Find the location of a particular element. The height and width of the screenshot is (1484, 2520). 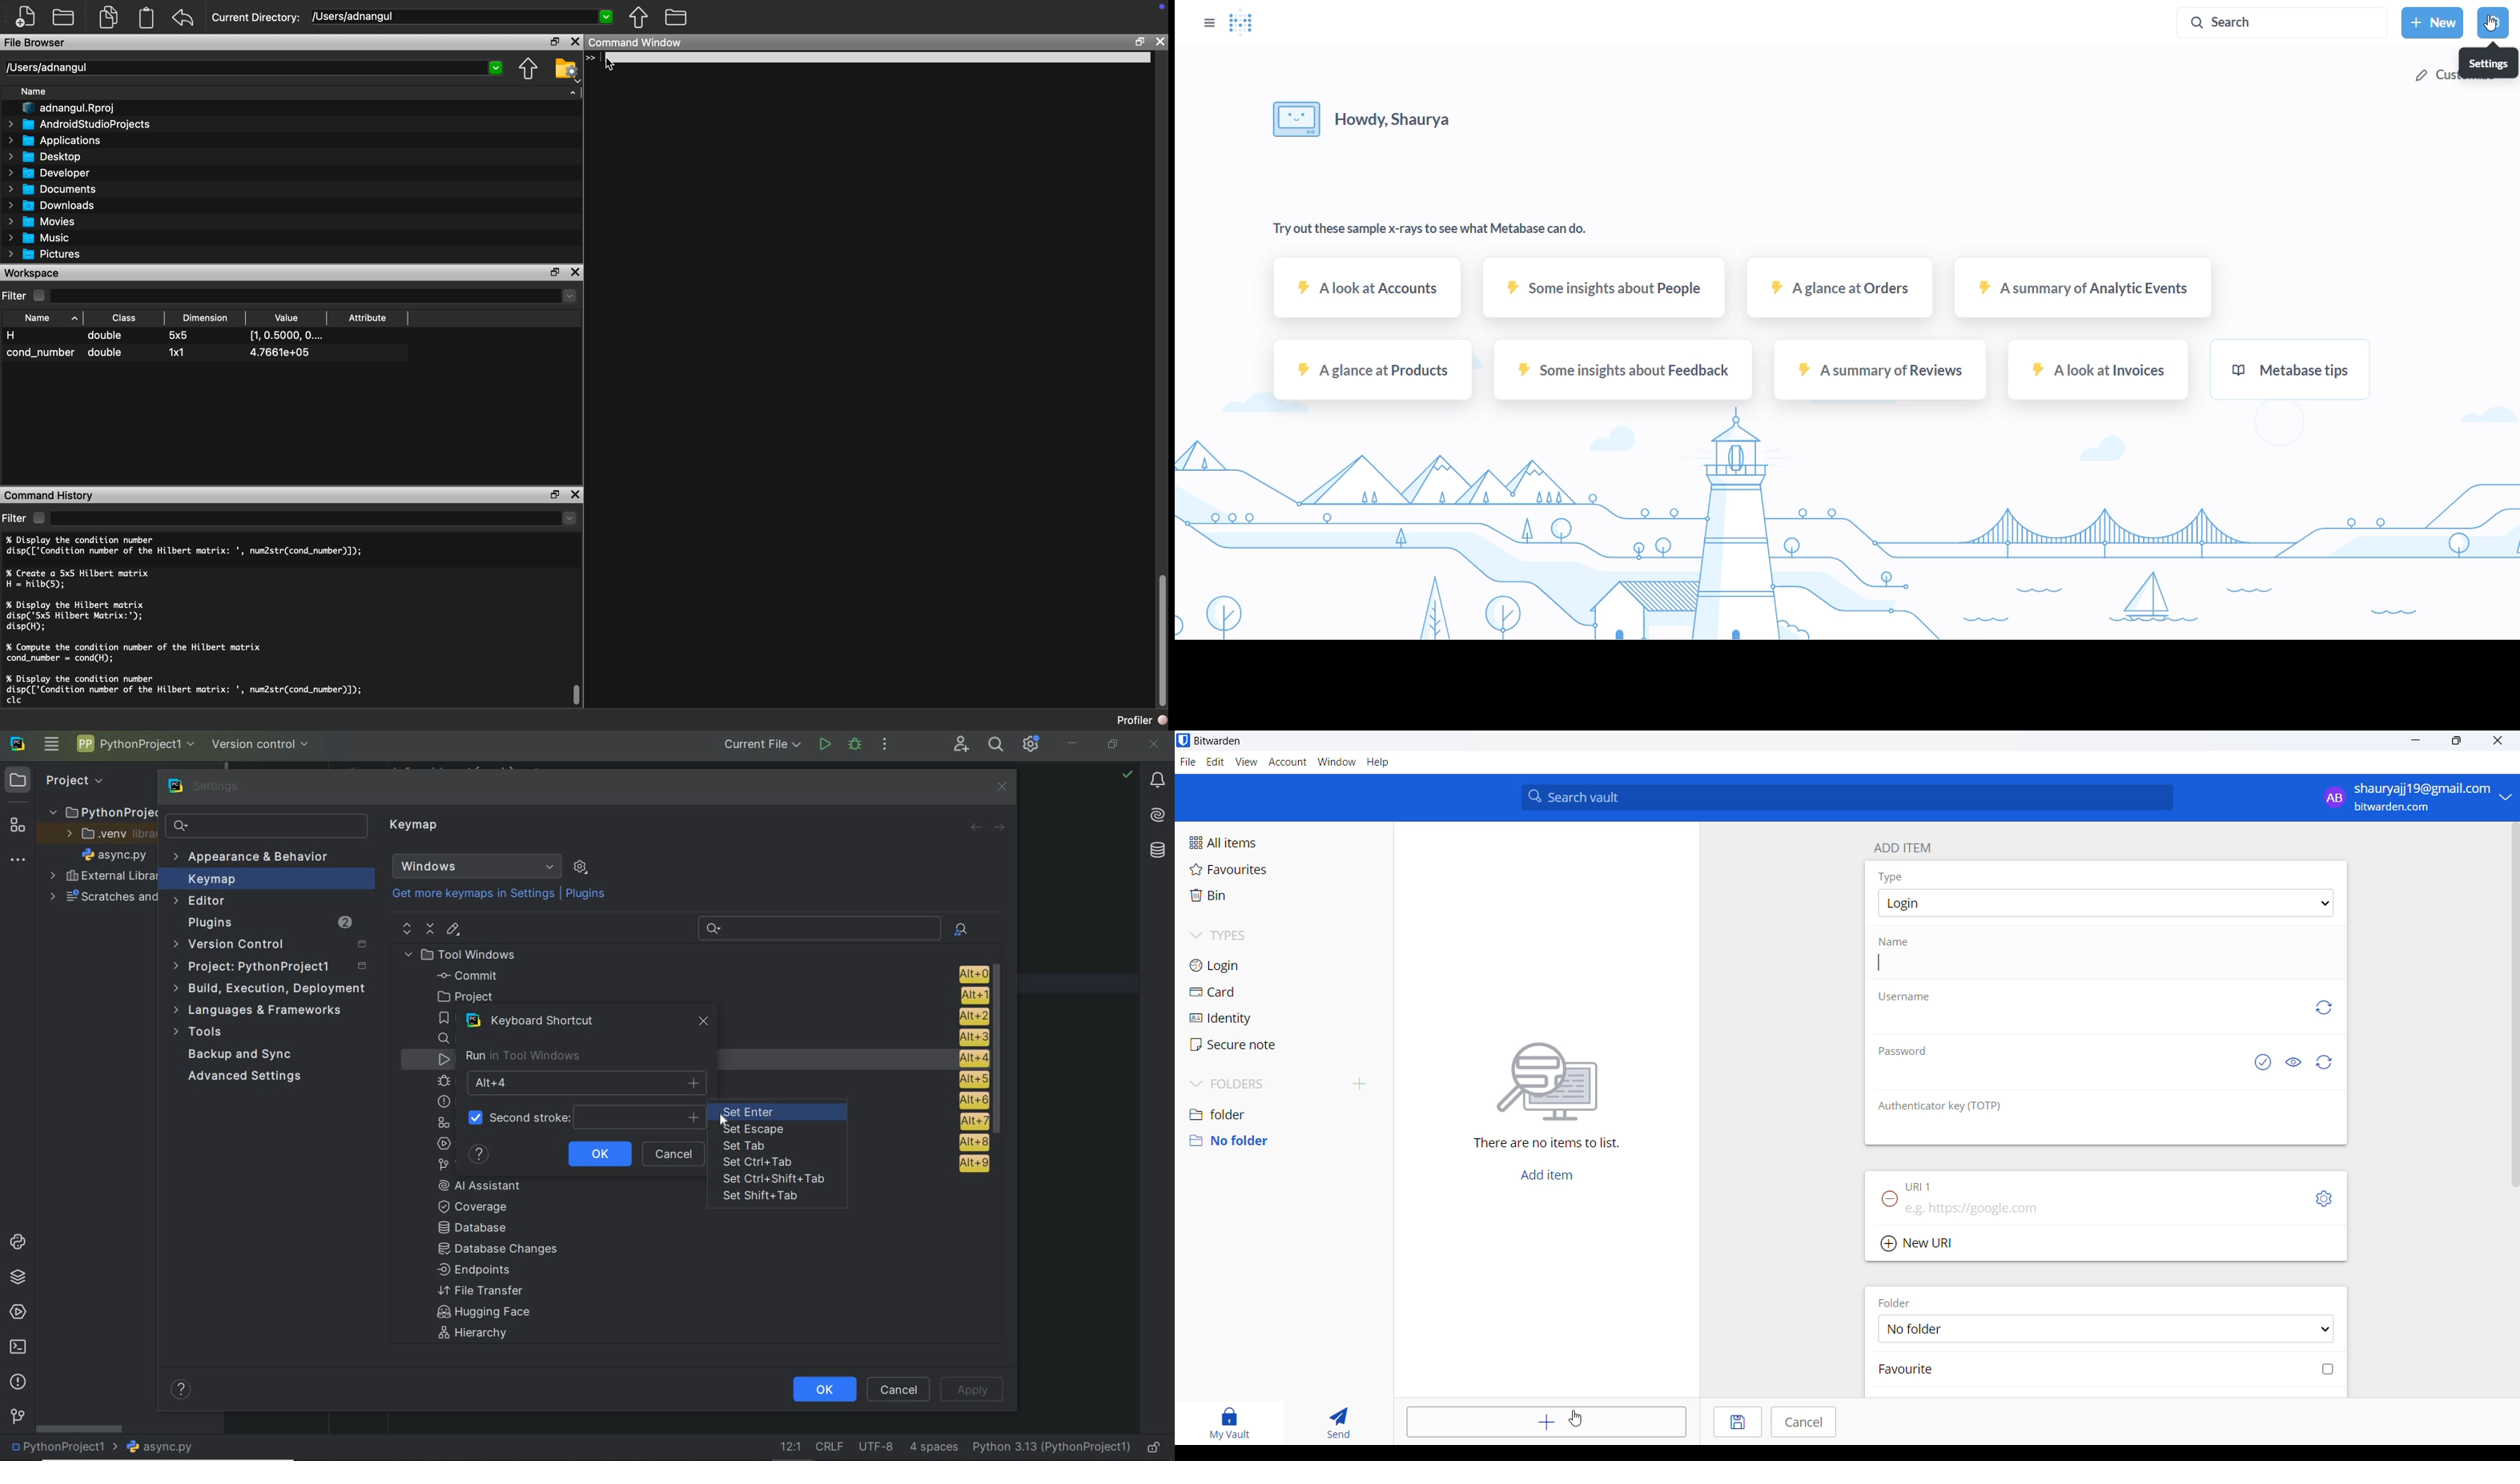

Hierarchy is located at coordinates (481, 1335).